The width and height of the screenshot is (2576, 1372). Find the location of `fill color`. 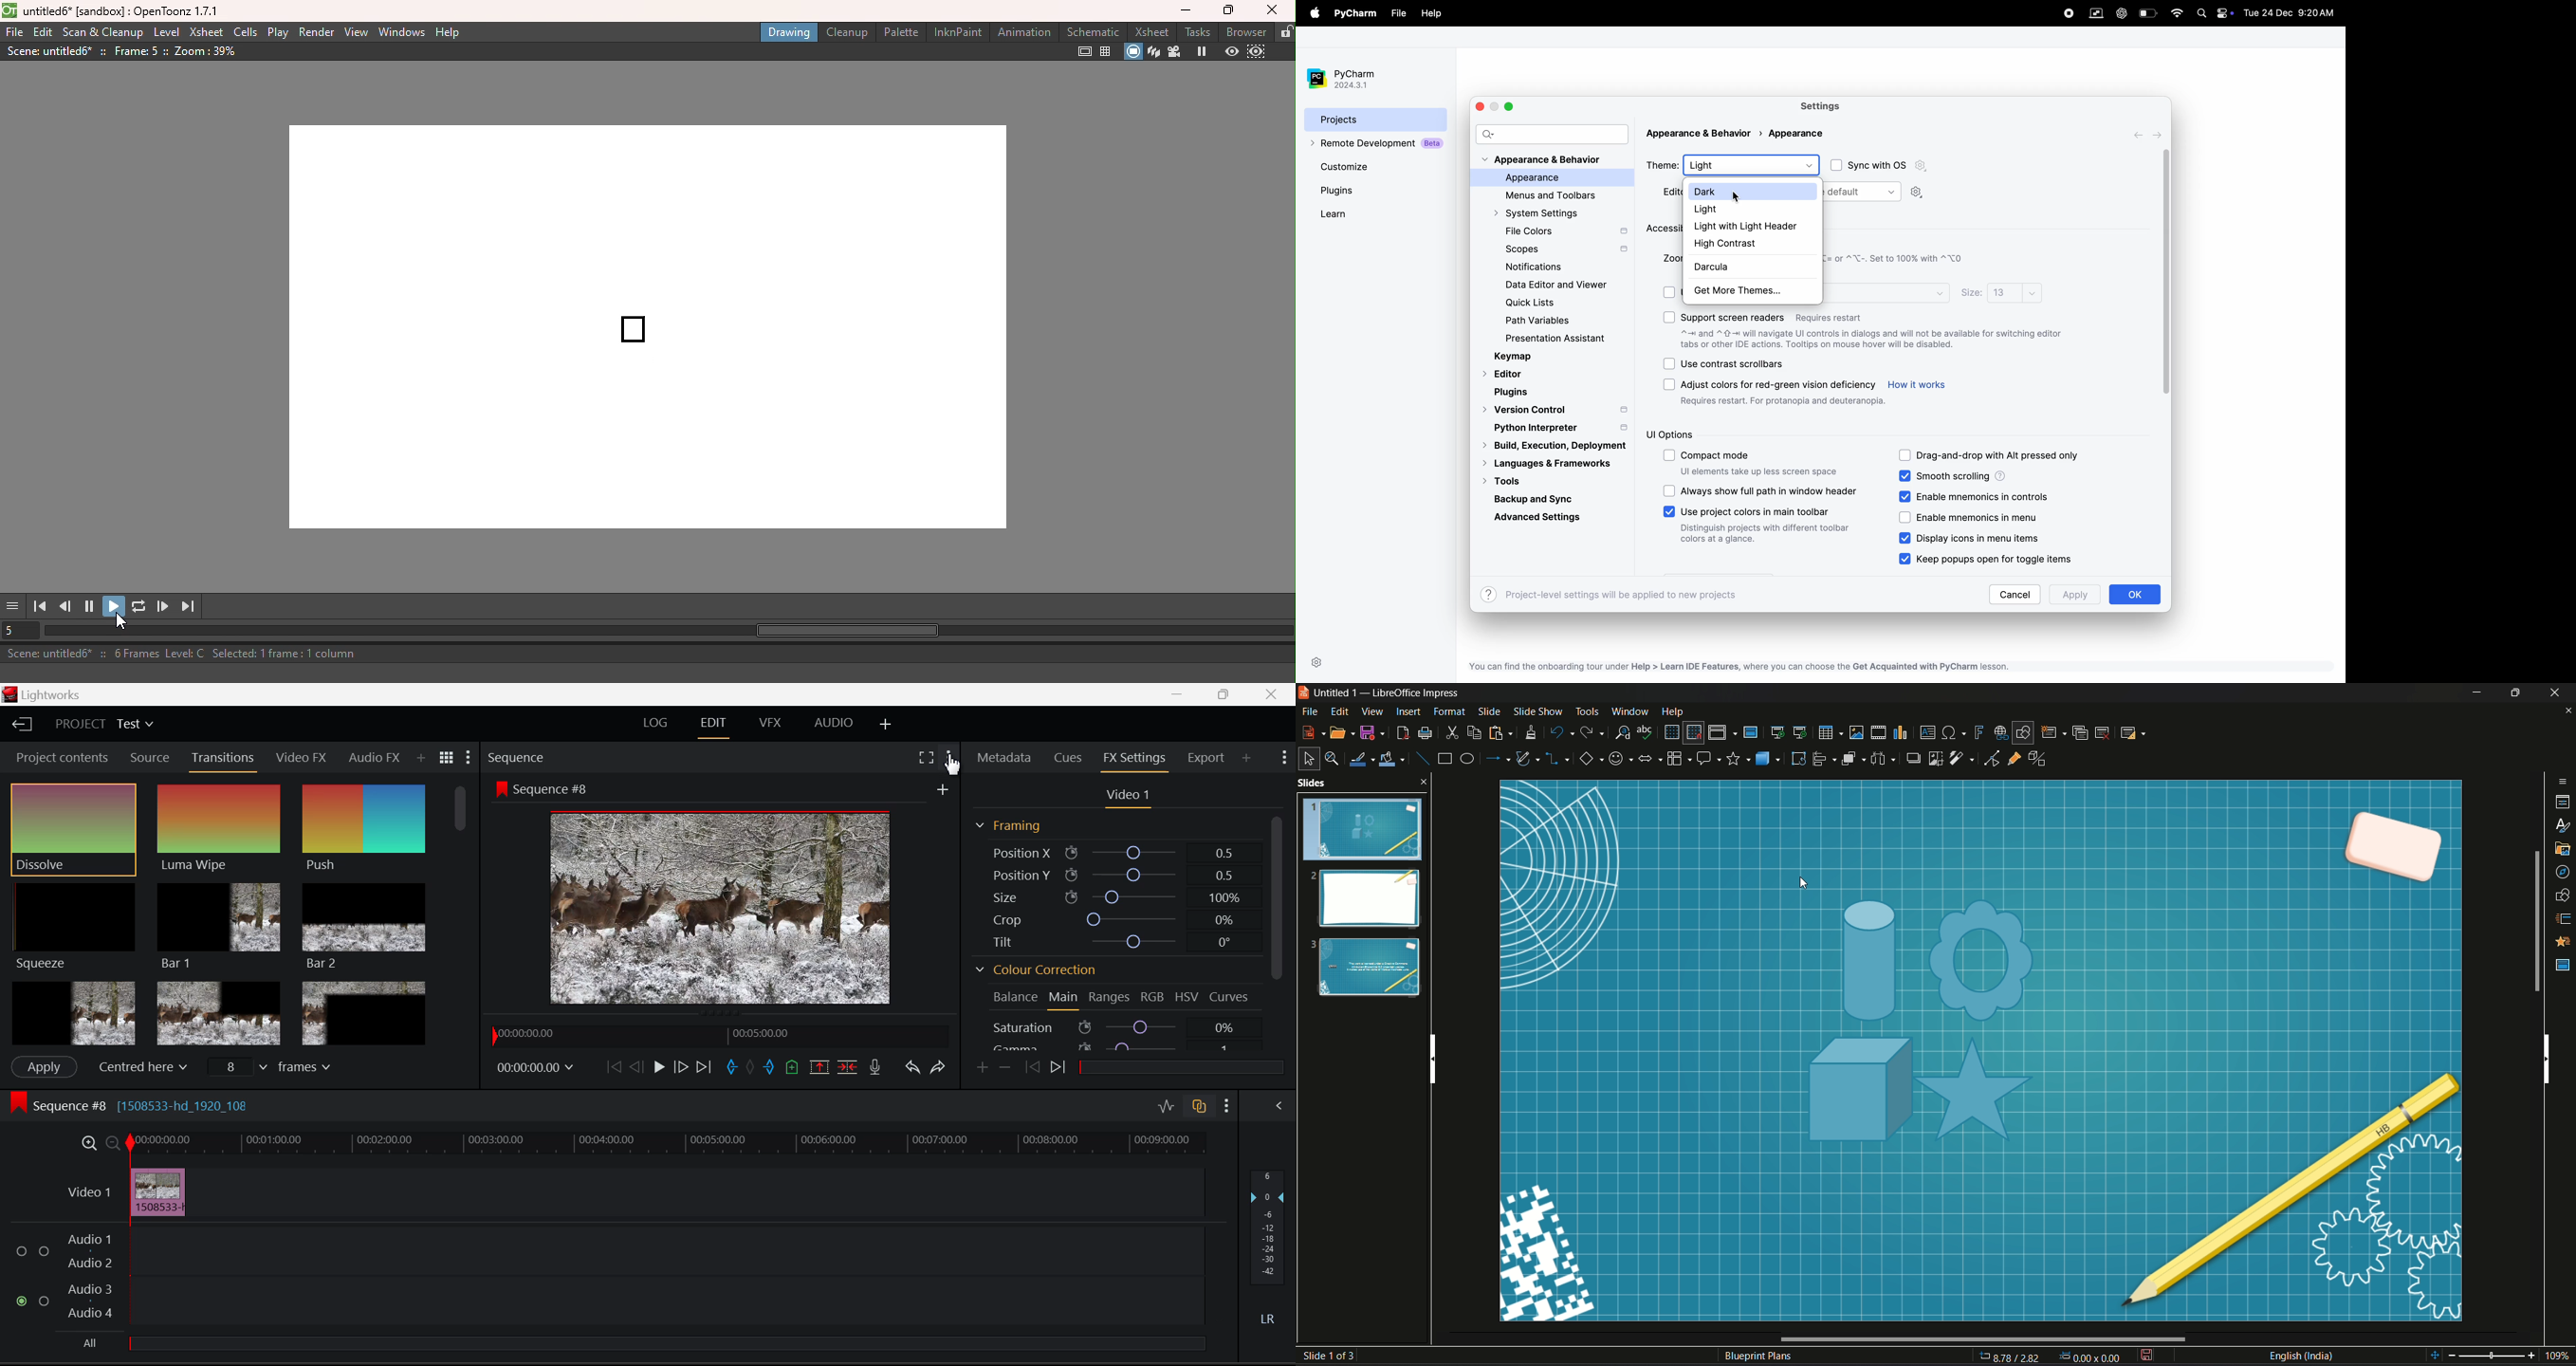

fill color is located at coordinates (1392, 760).